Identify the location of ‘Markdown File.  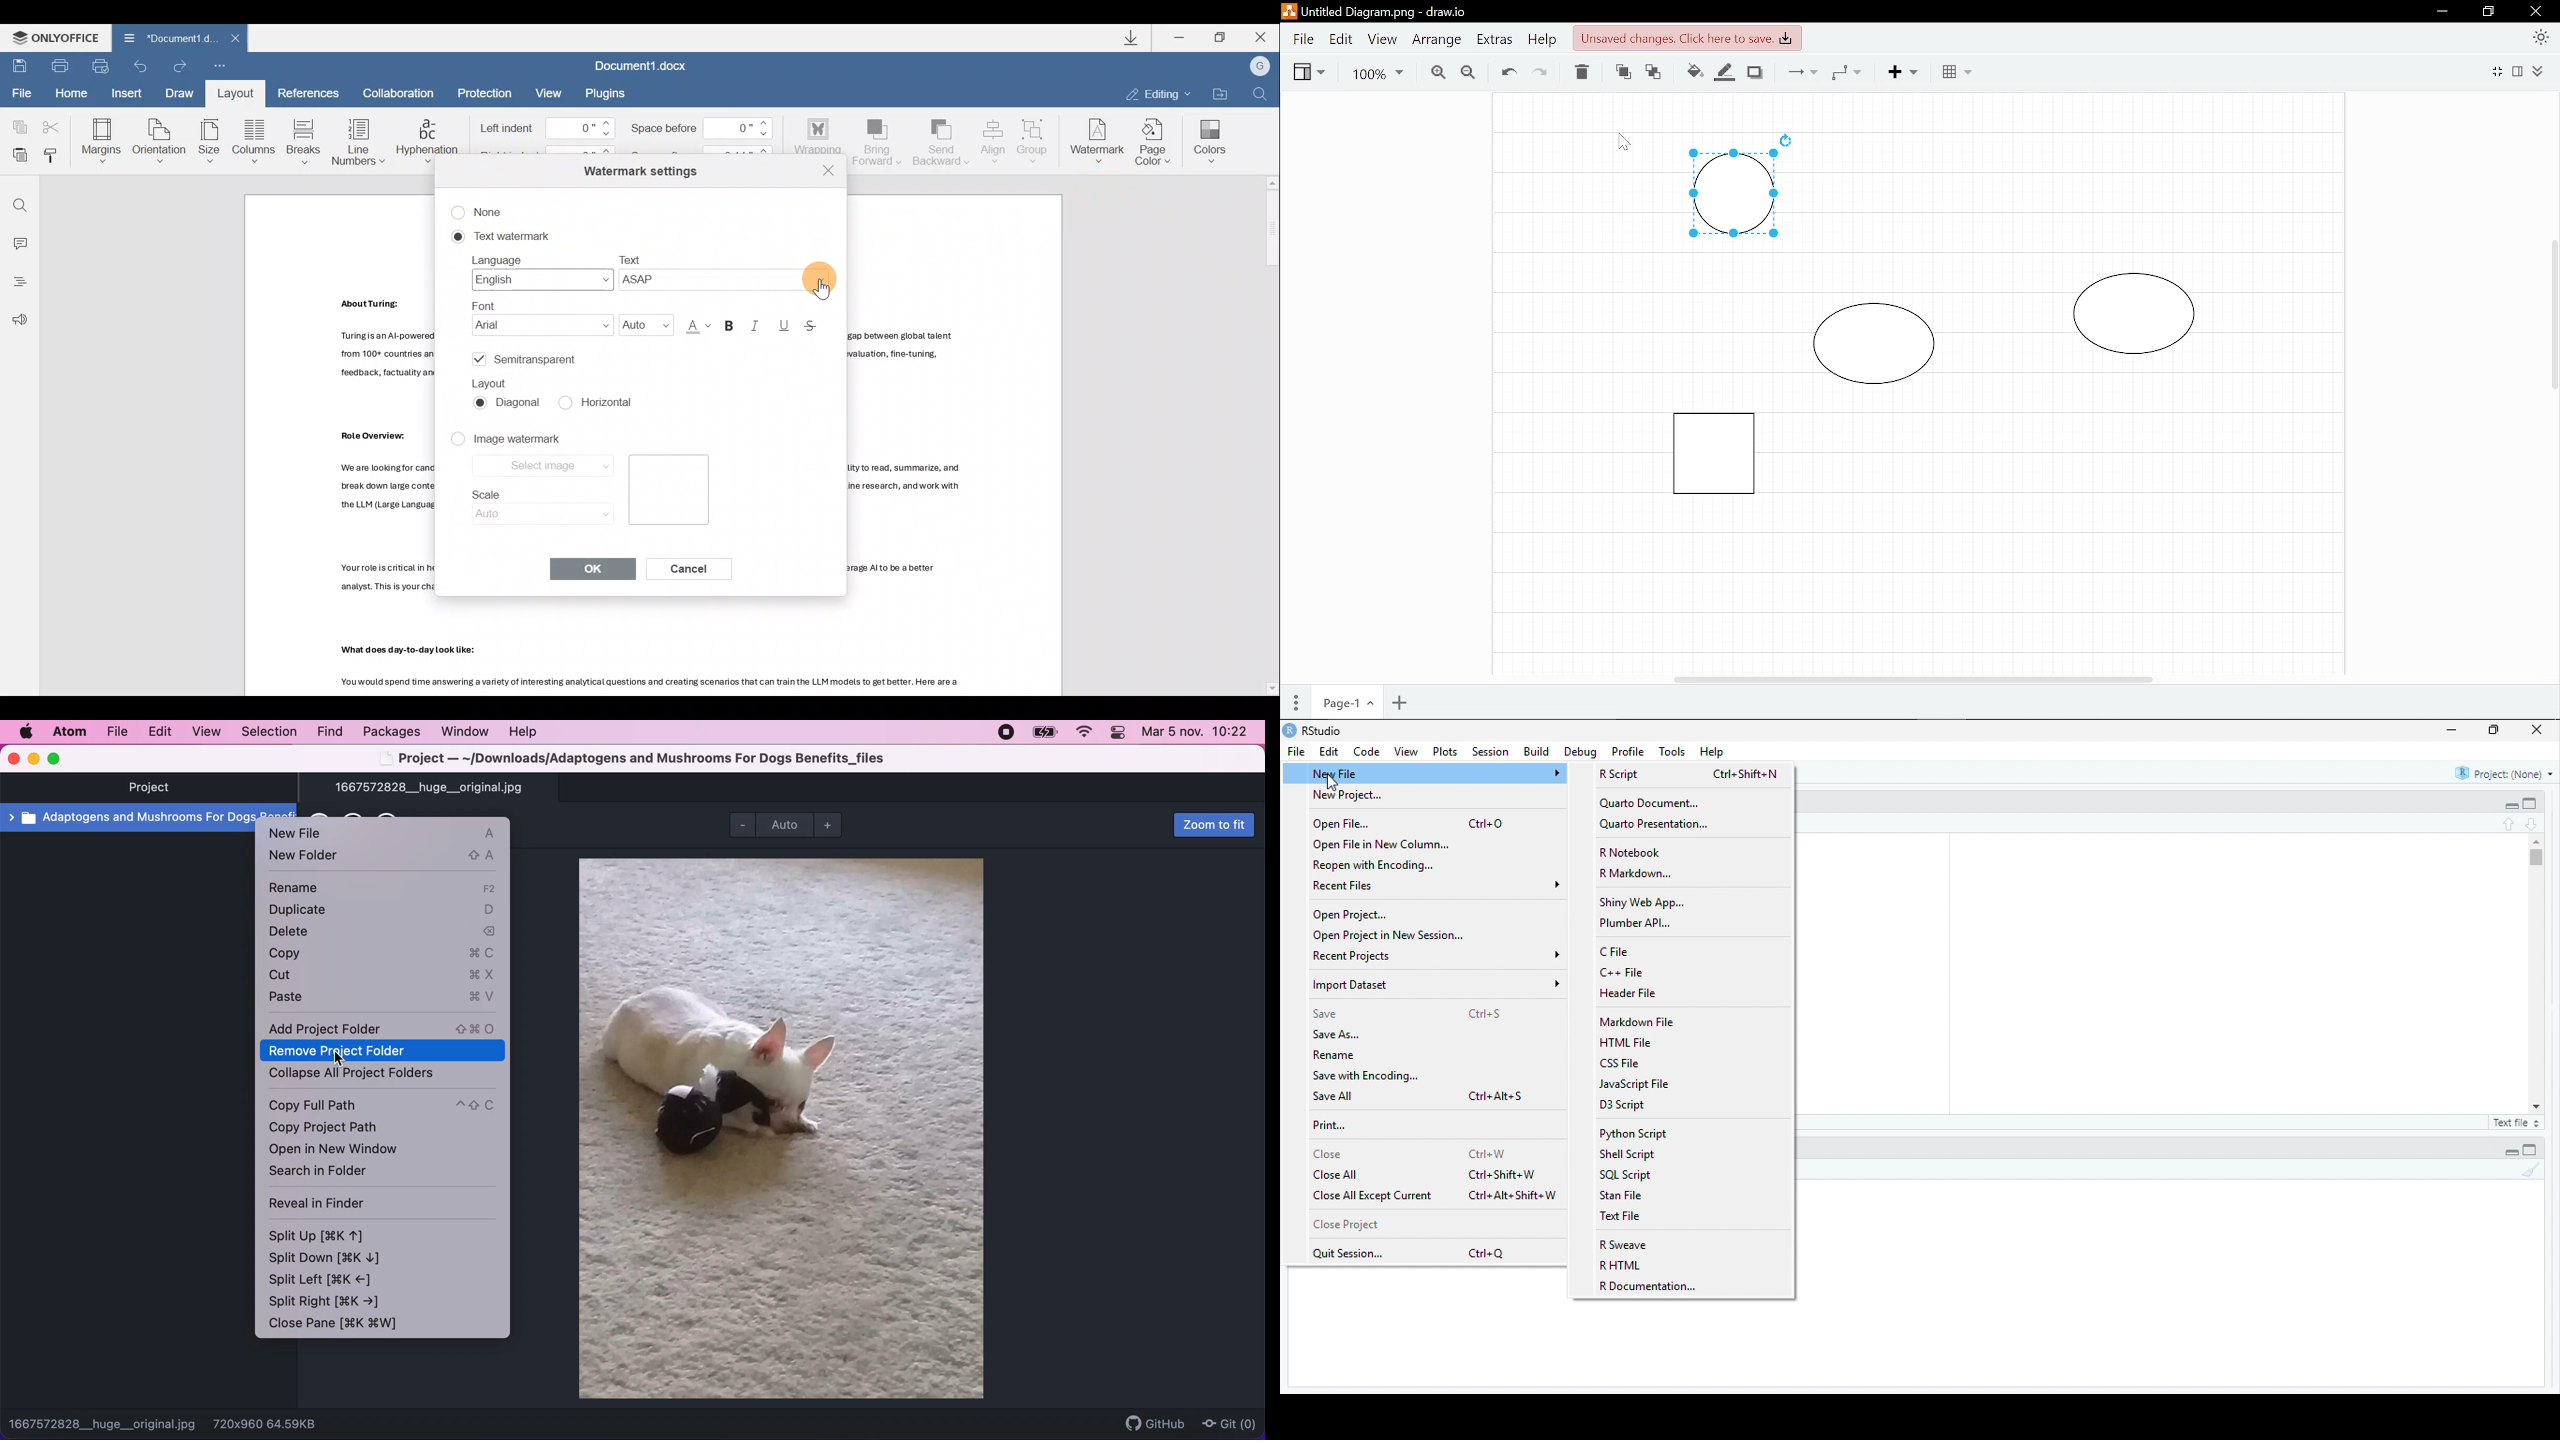
(1640, 1023).